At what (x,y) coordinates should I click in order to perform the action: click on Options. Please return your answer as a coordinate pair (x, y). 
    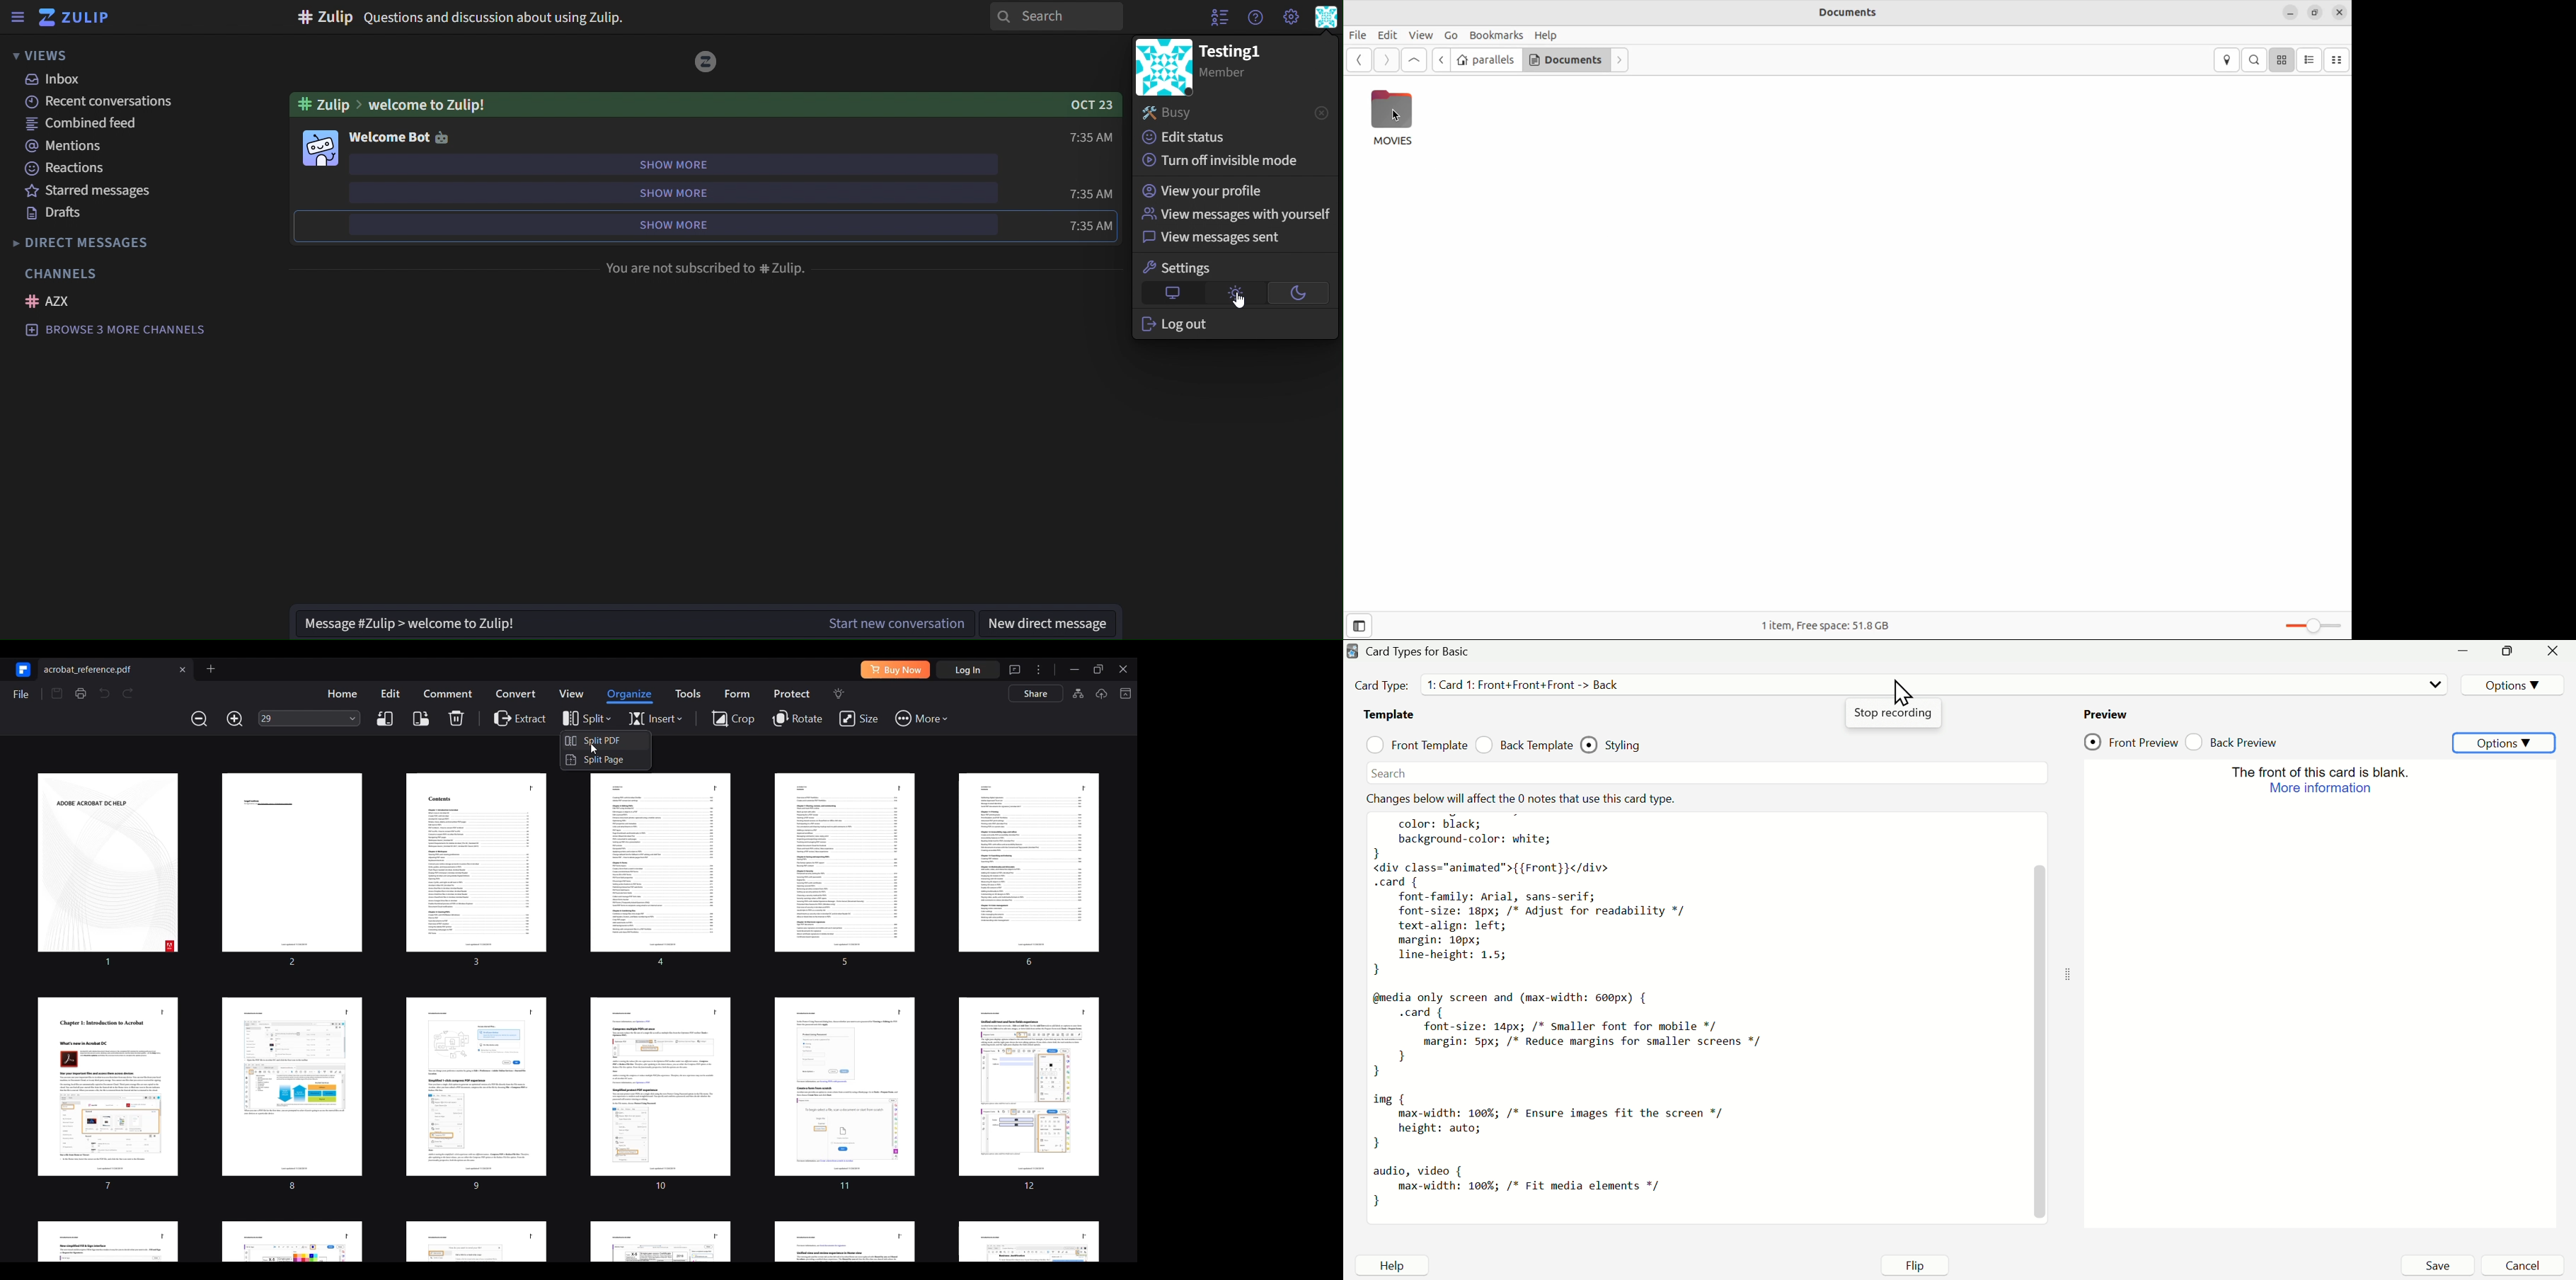
    Looking at the image, I should click on (2510, 683).